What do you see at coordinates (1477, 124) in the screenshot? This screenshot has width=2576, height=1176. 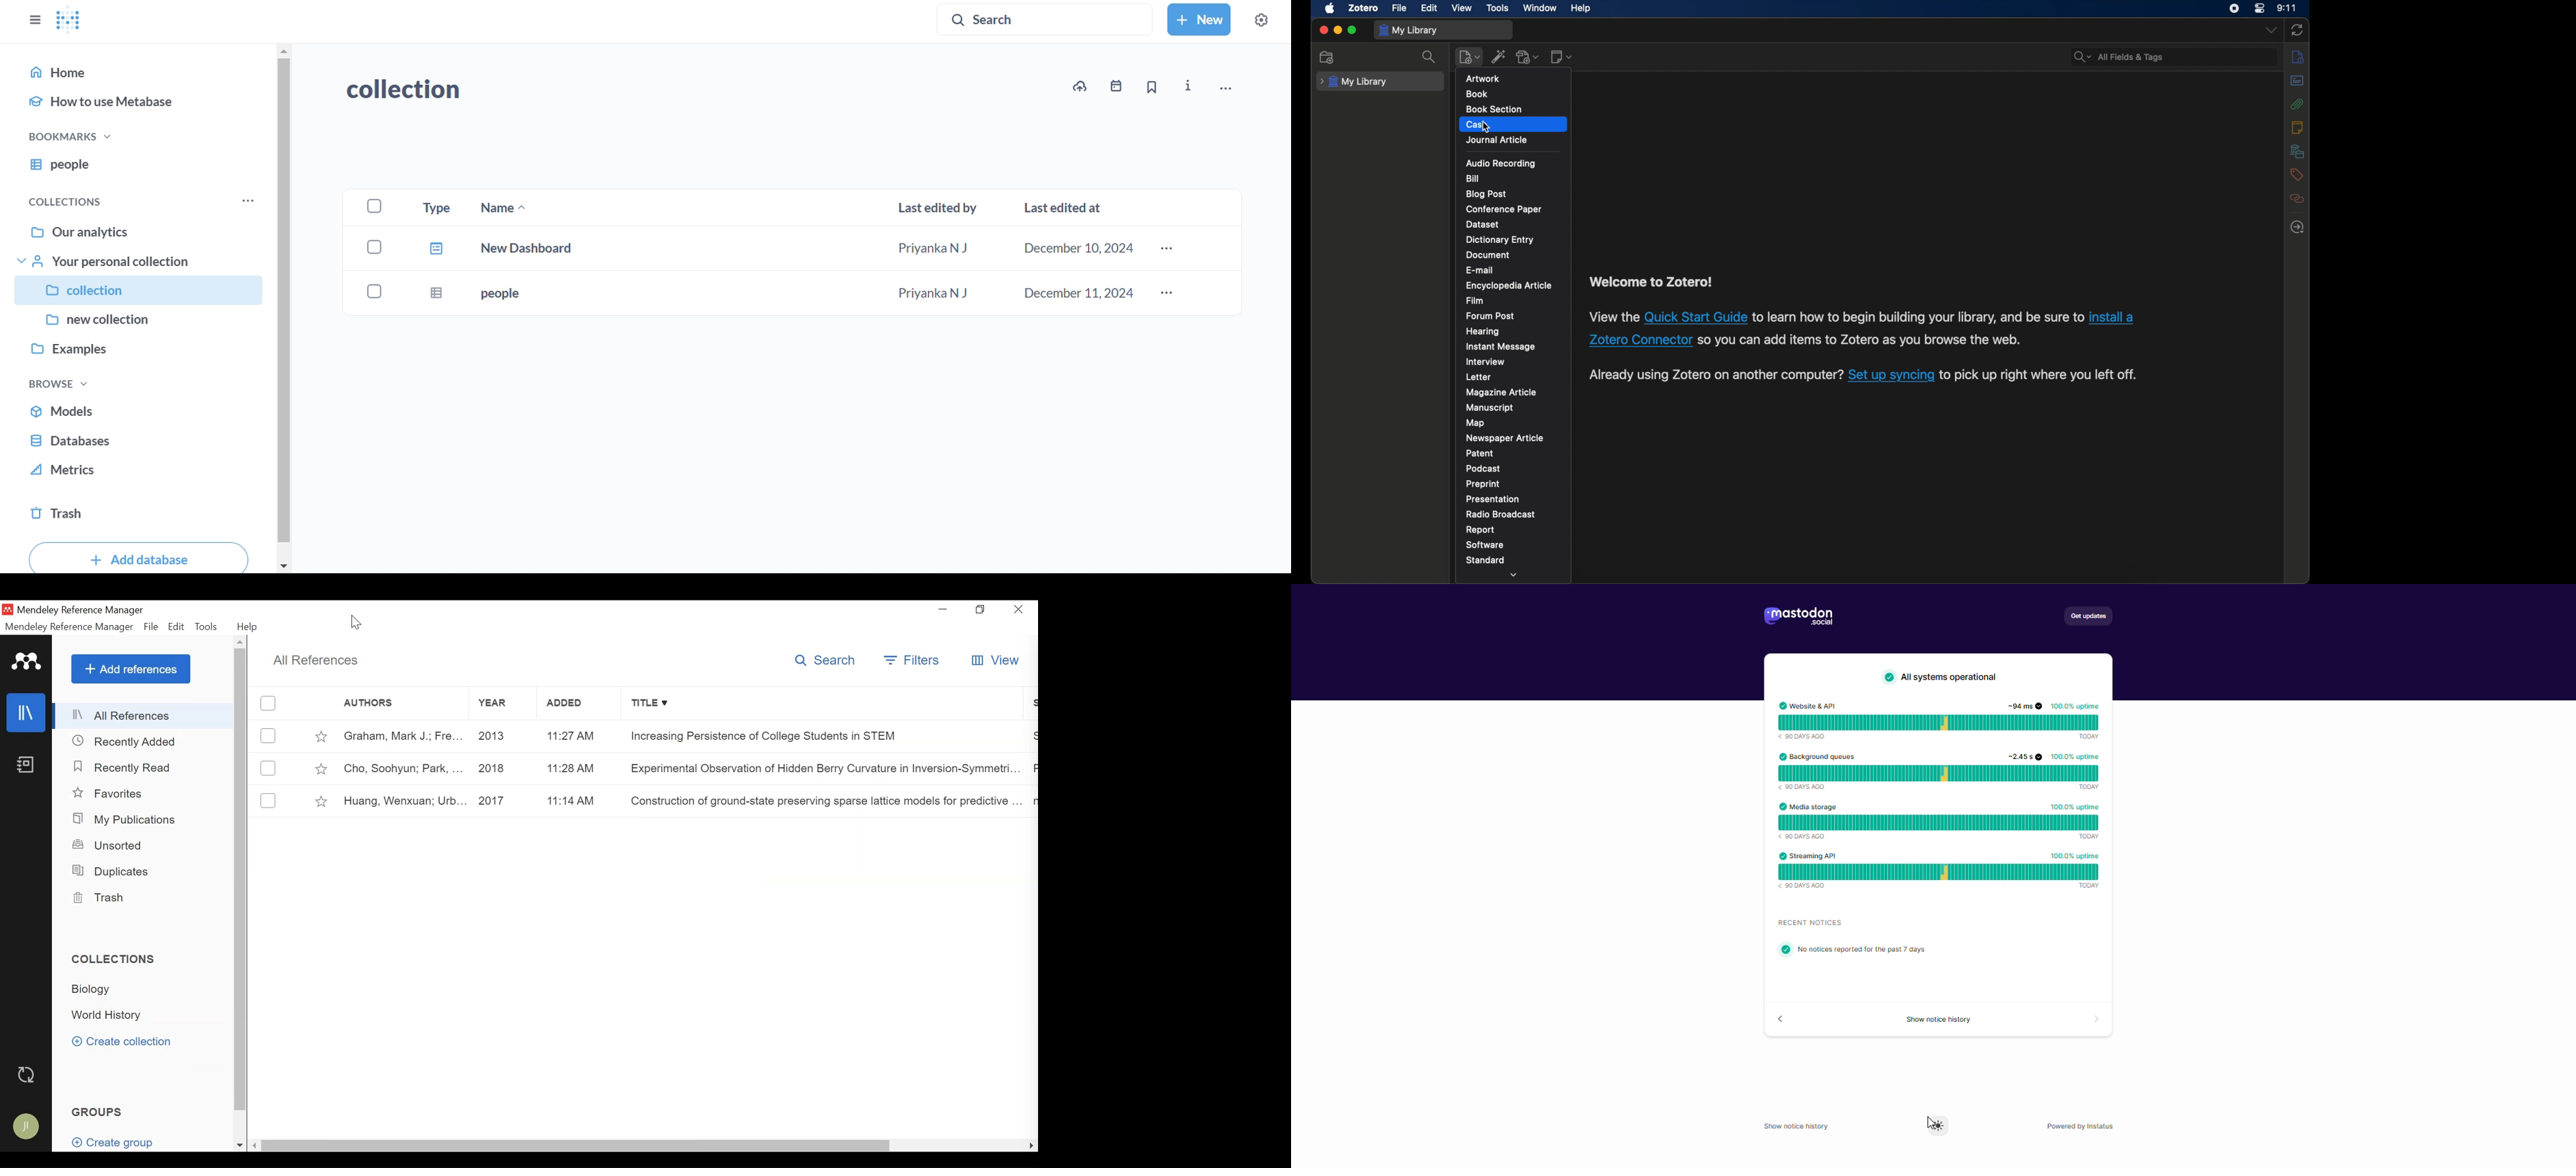 I see `case` at bounding box center [1477, 124].